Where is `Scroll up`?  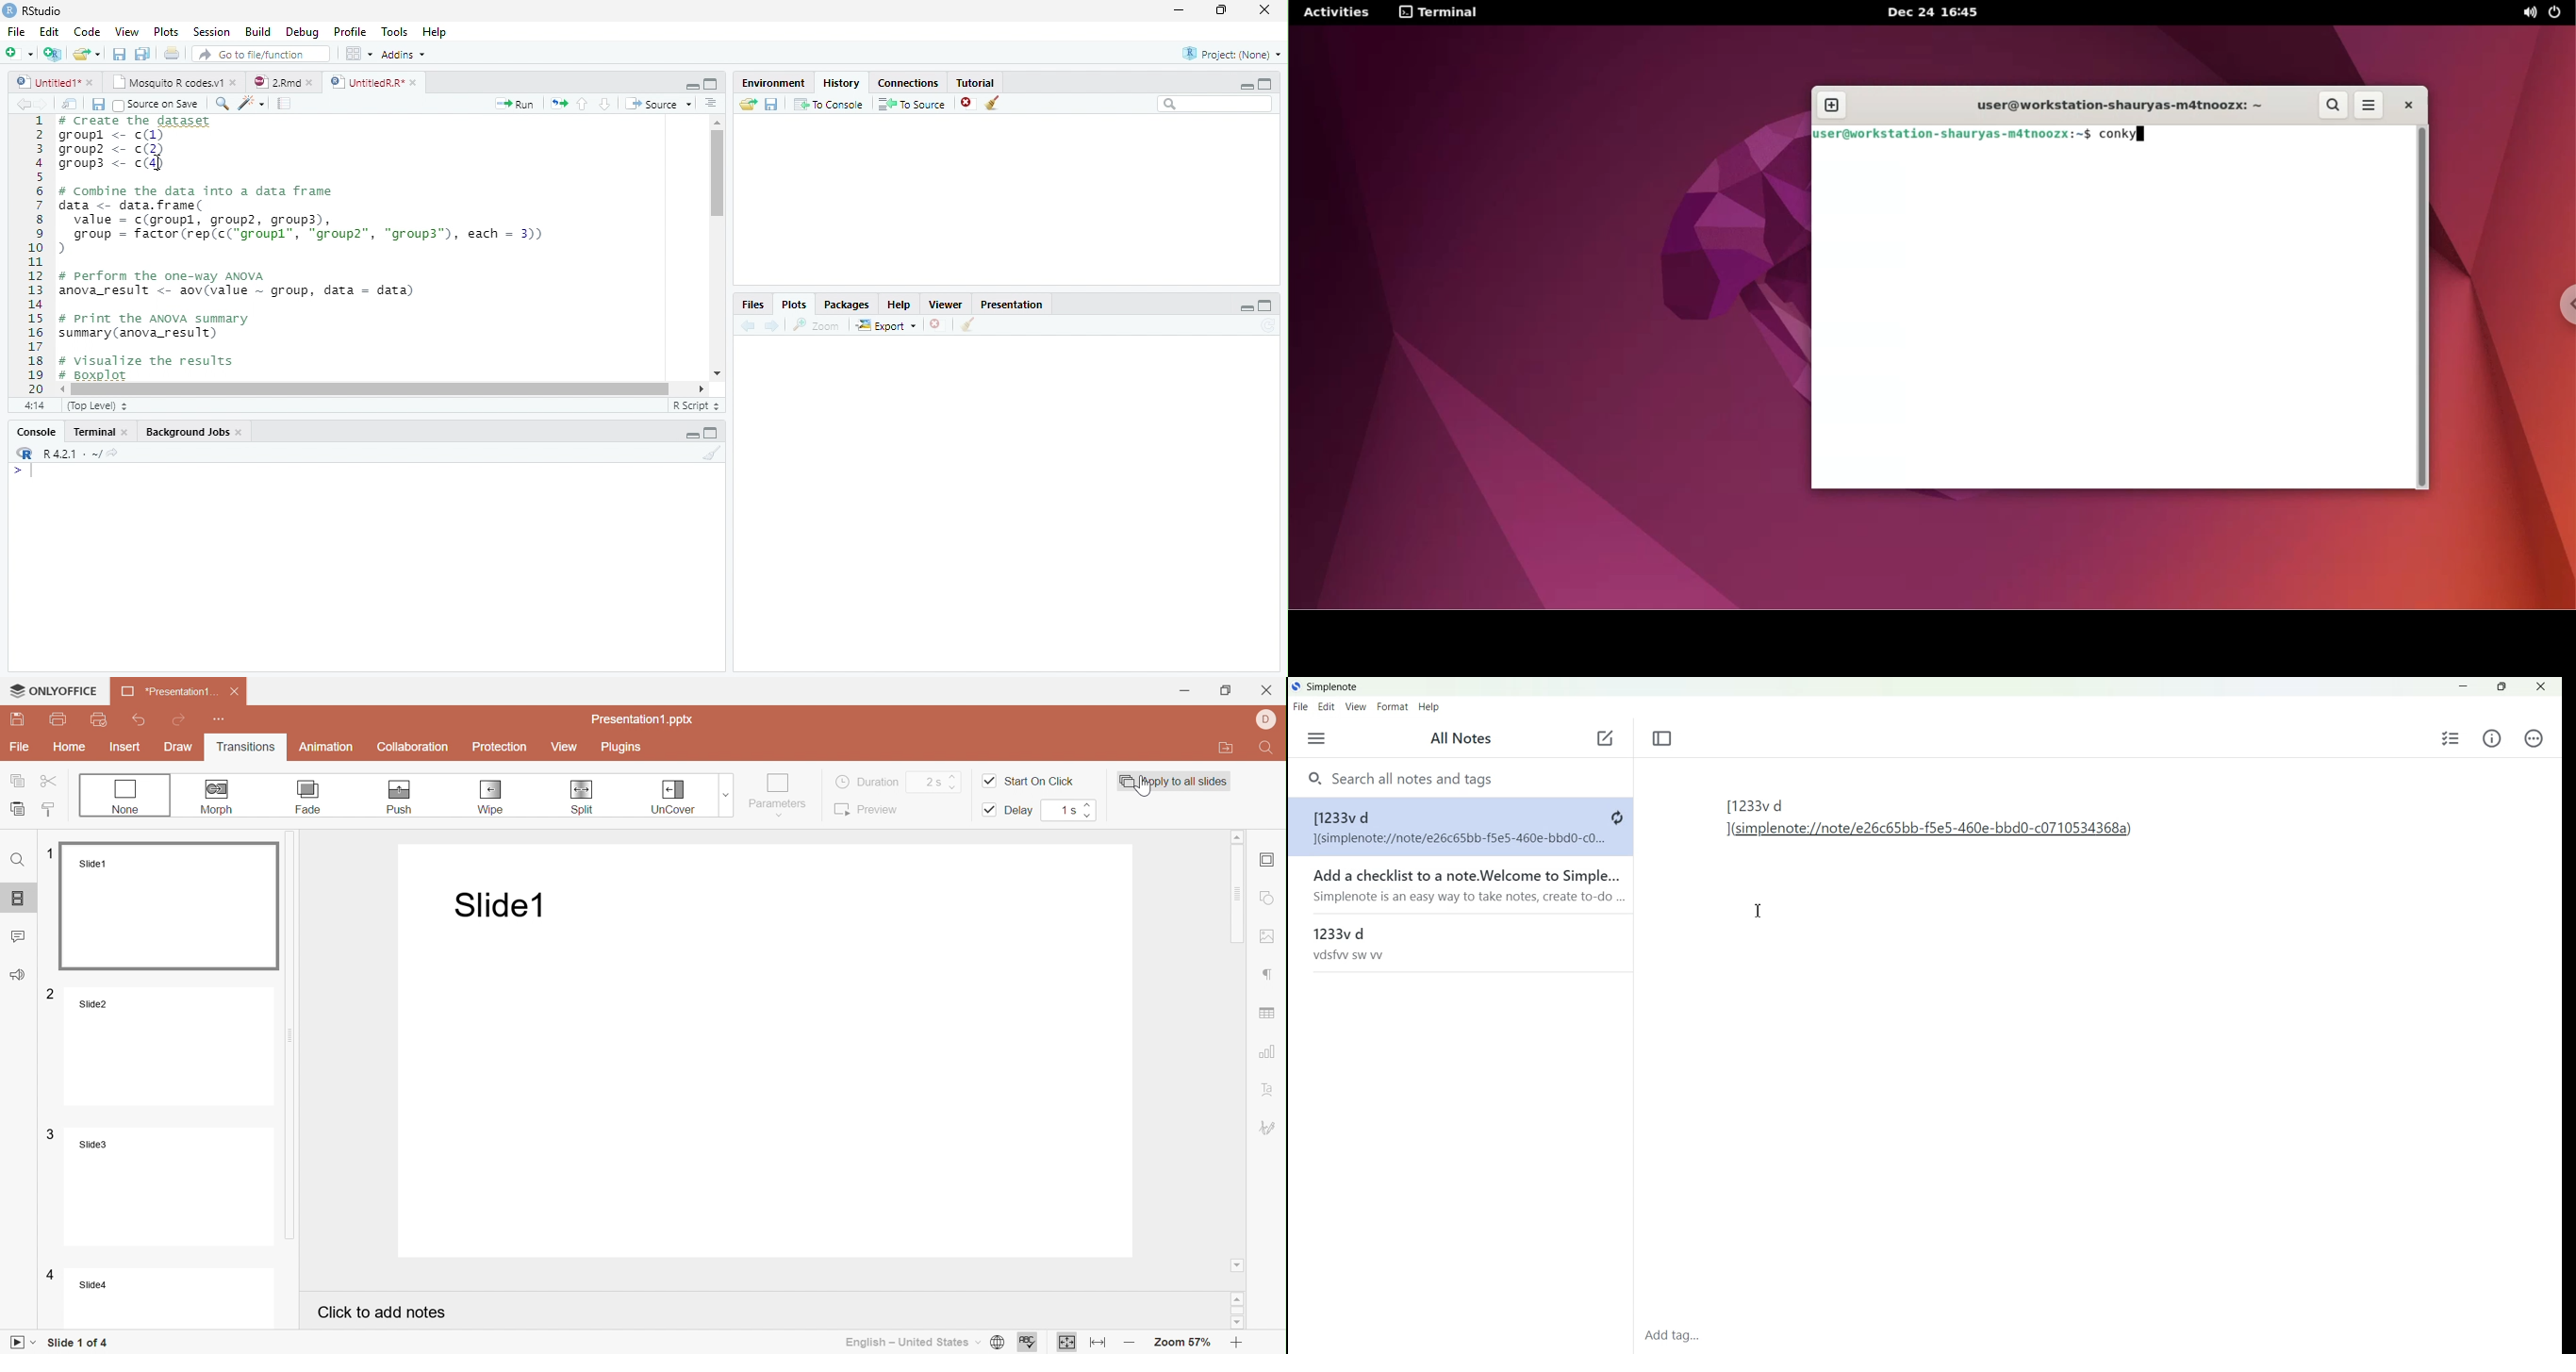
Scroll up is located at coordinates (1238, 836).